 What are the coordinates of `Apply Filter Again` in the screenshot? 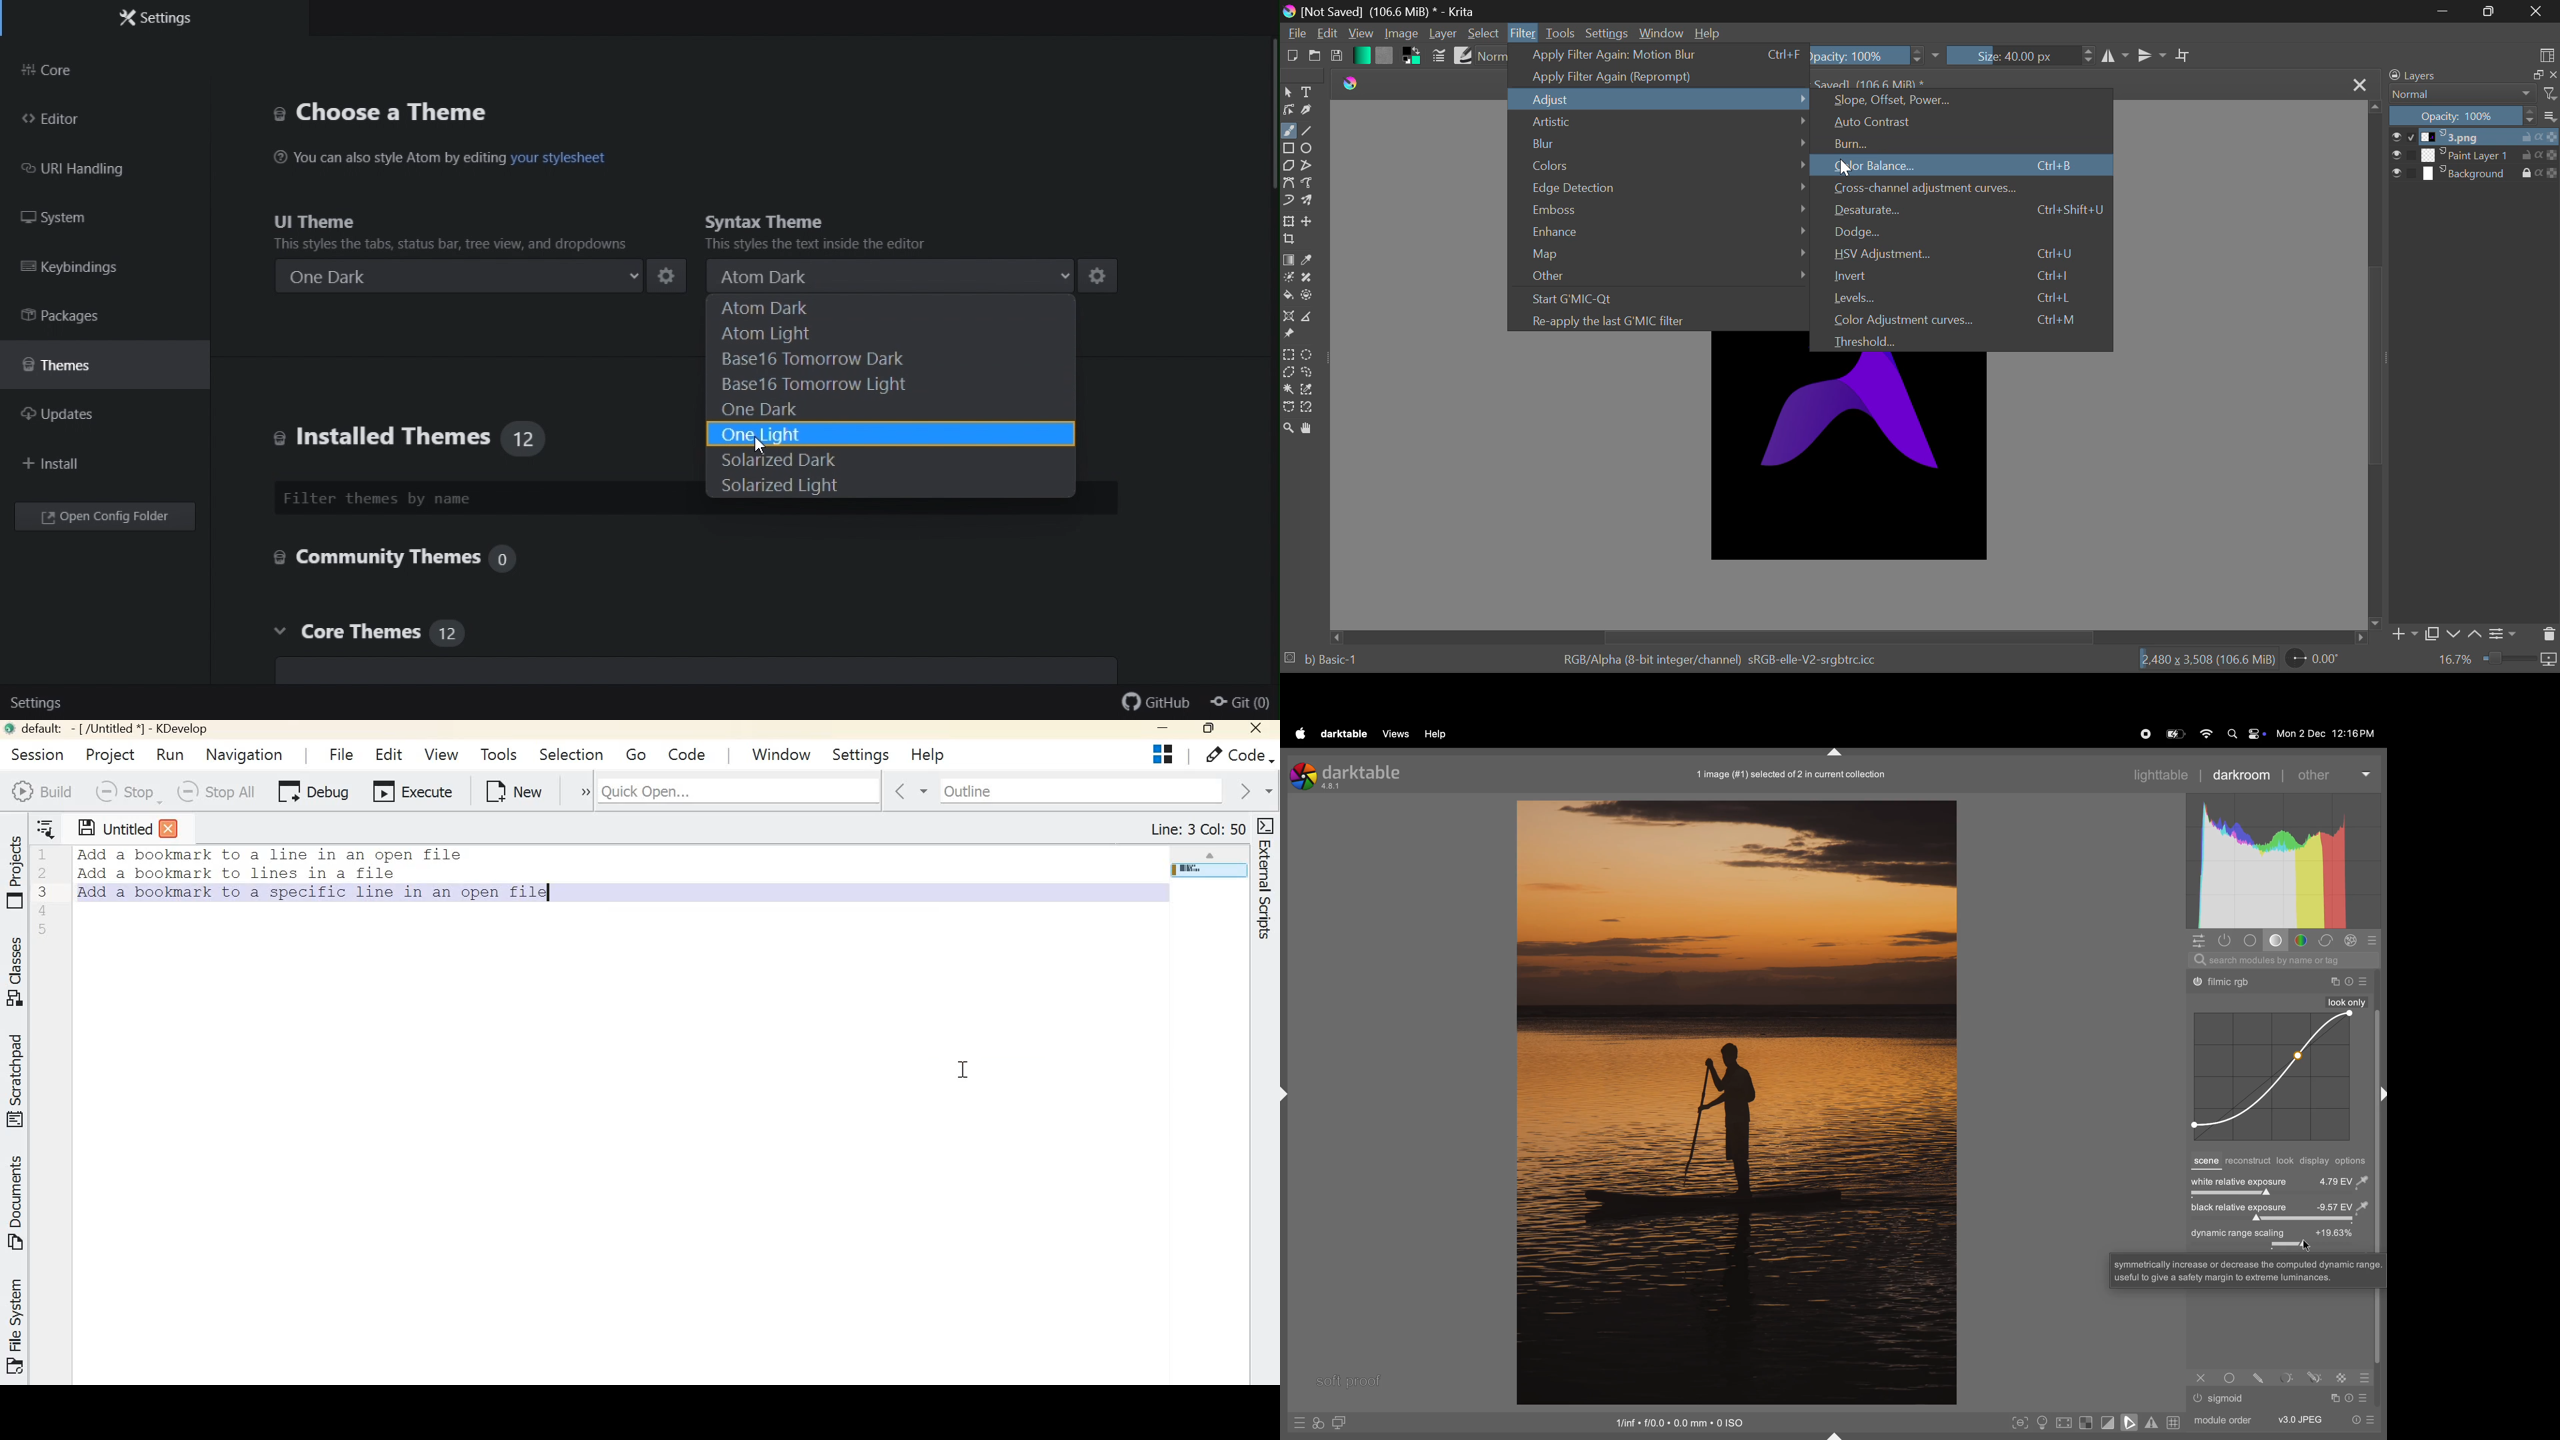 It's located at (1659, 55).